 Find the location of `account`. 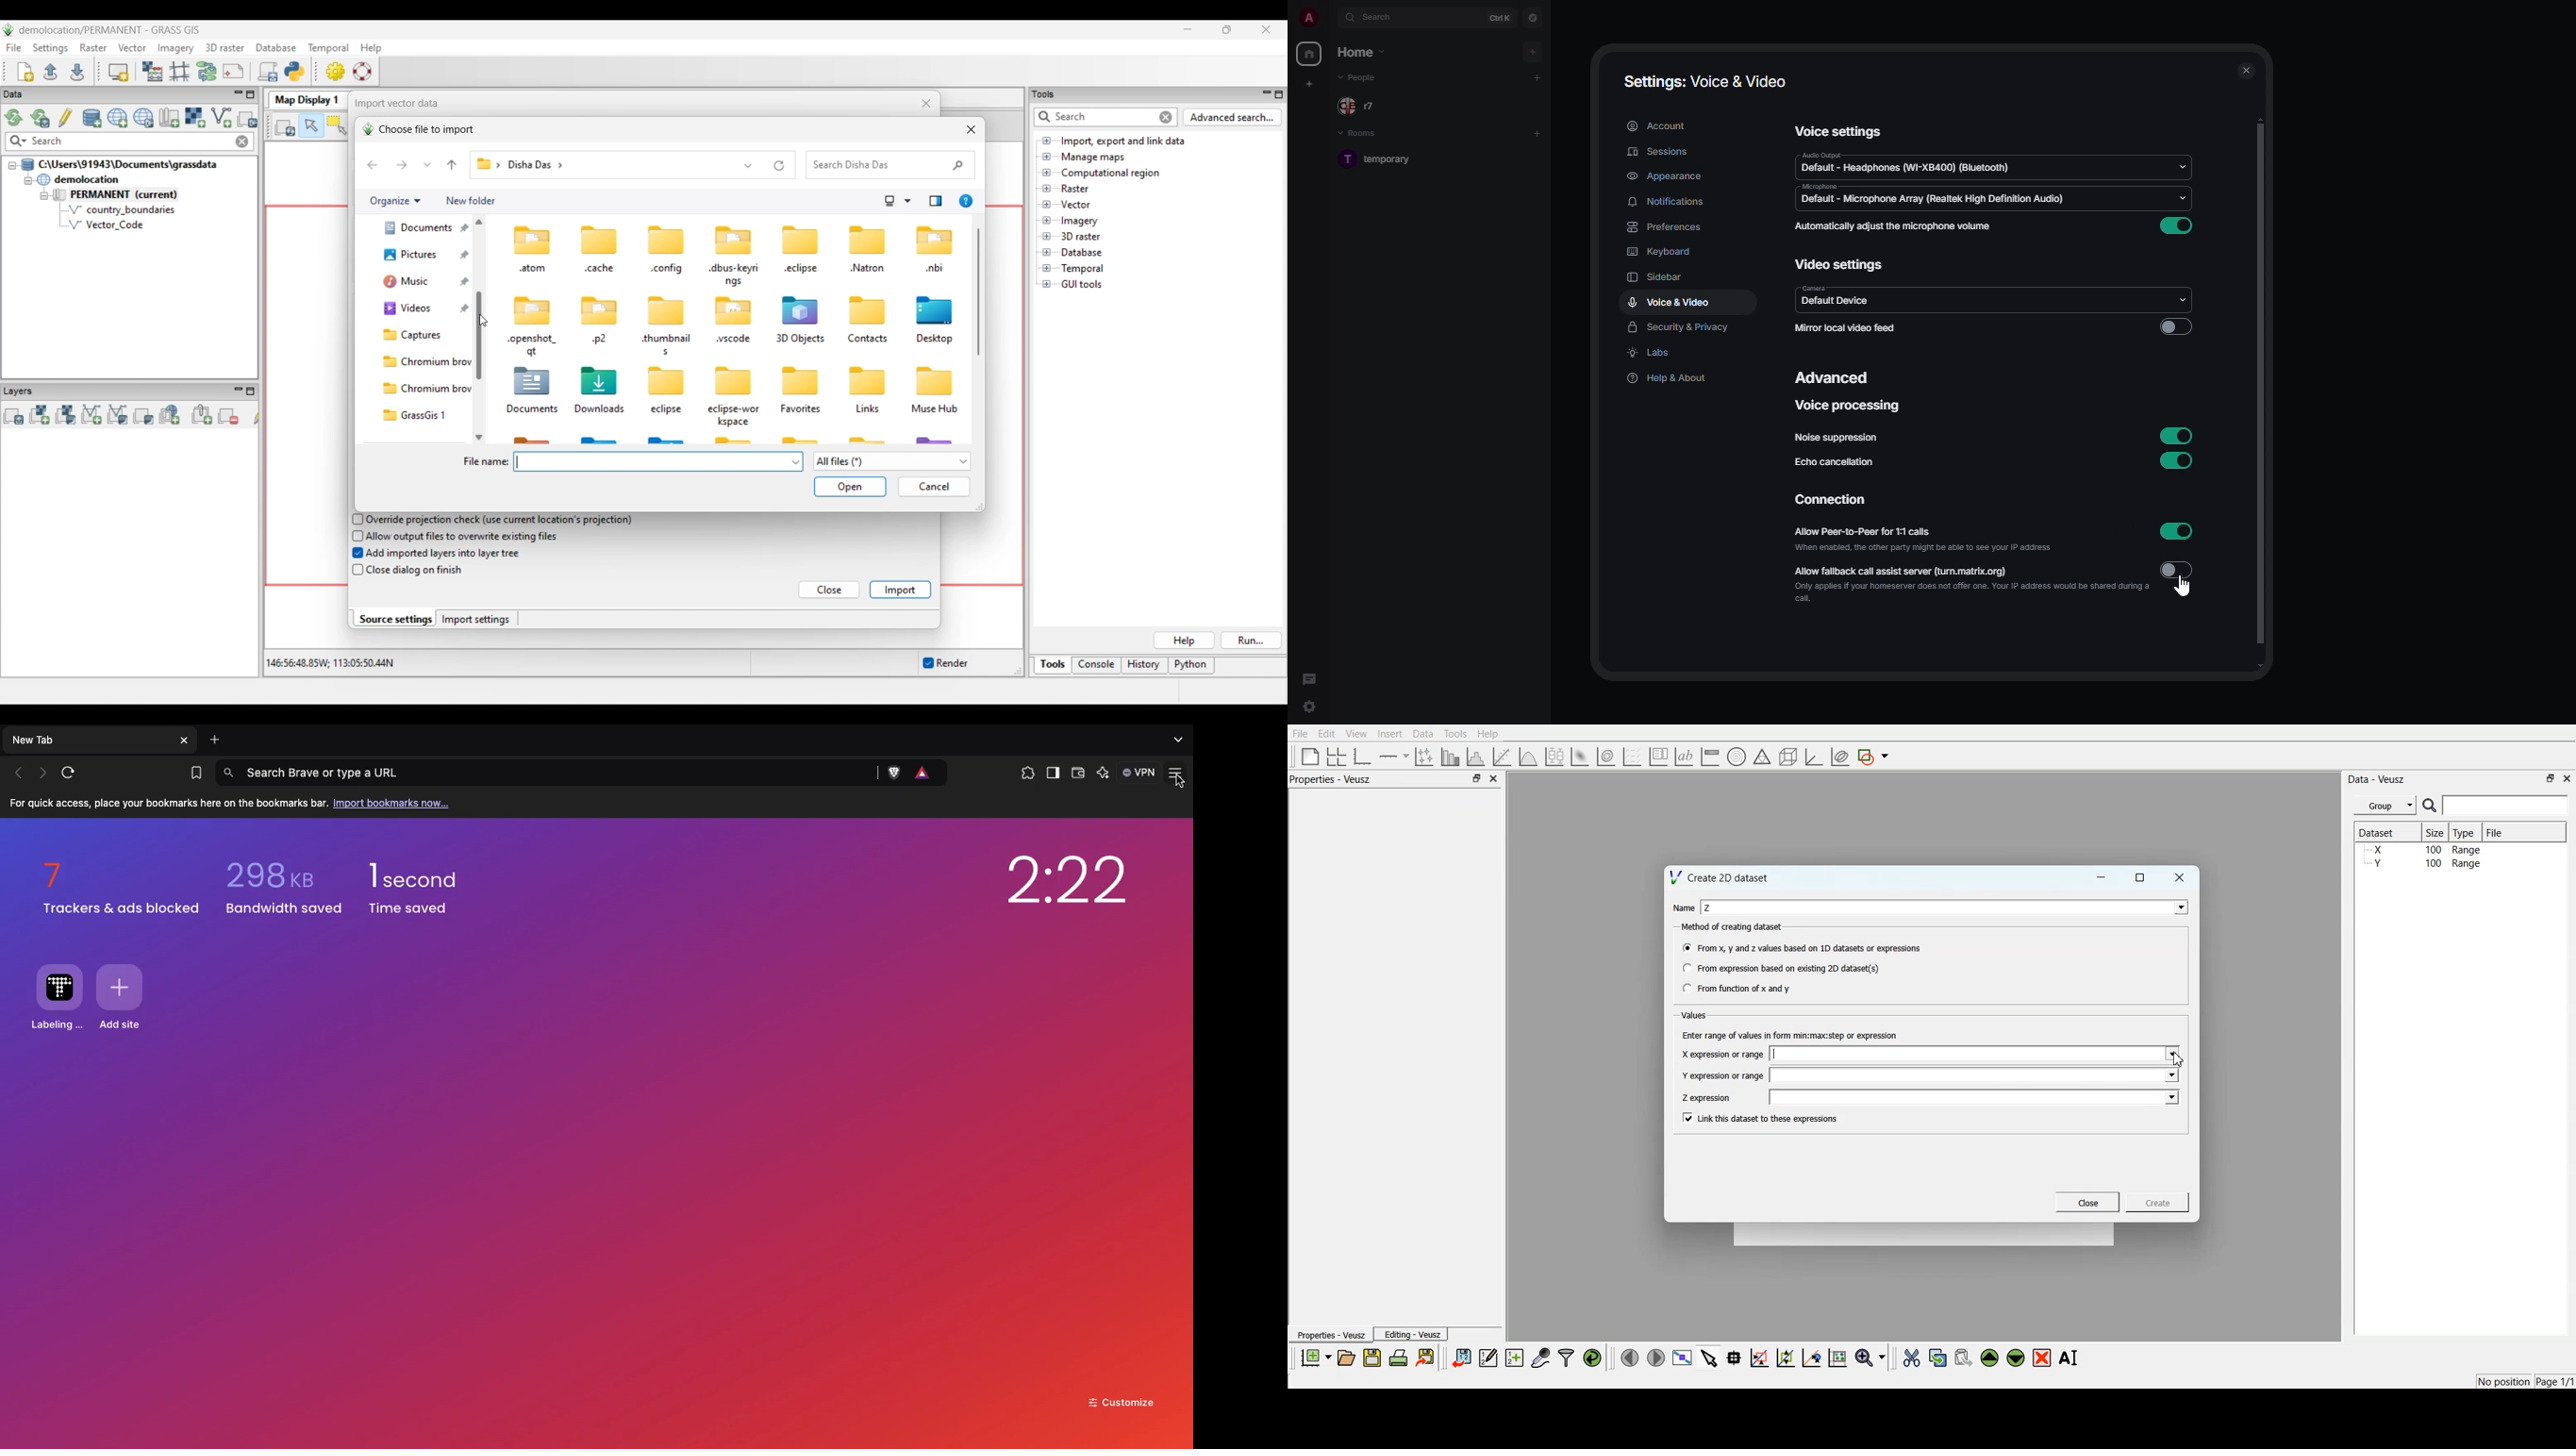

account is located at coordinates (1657, 127).